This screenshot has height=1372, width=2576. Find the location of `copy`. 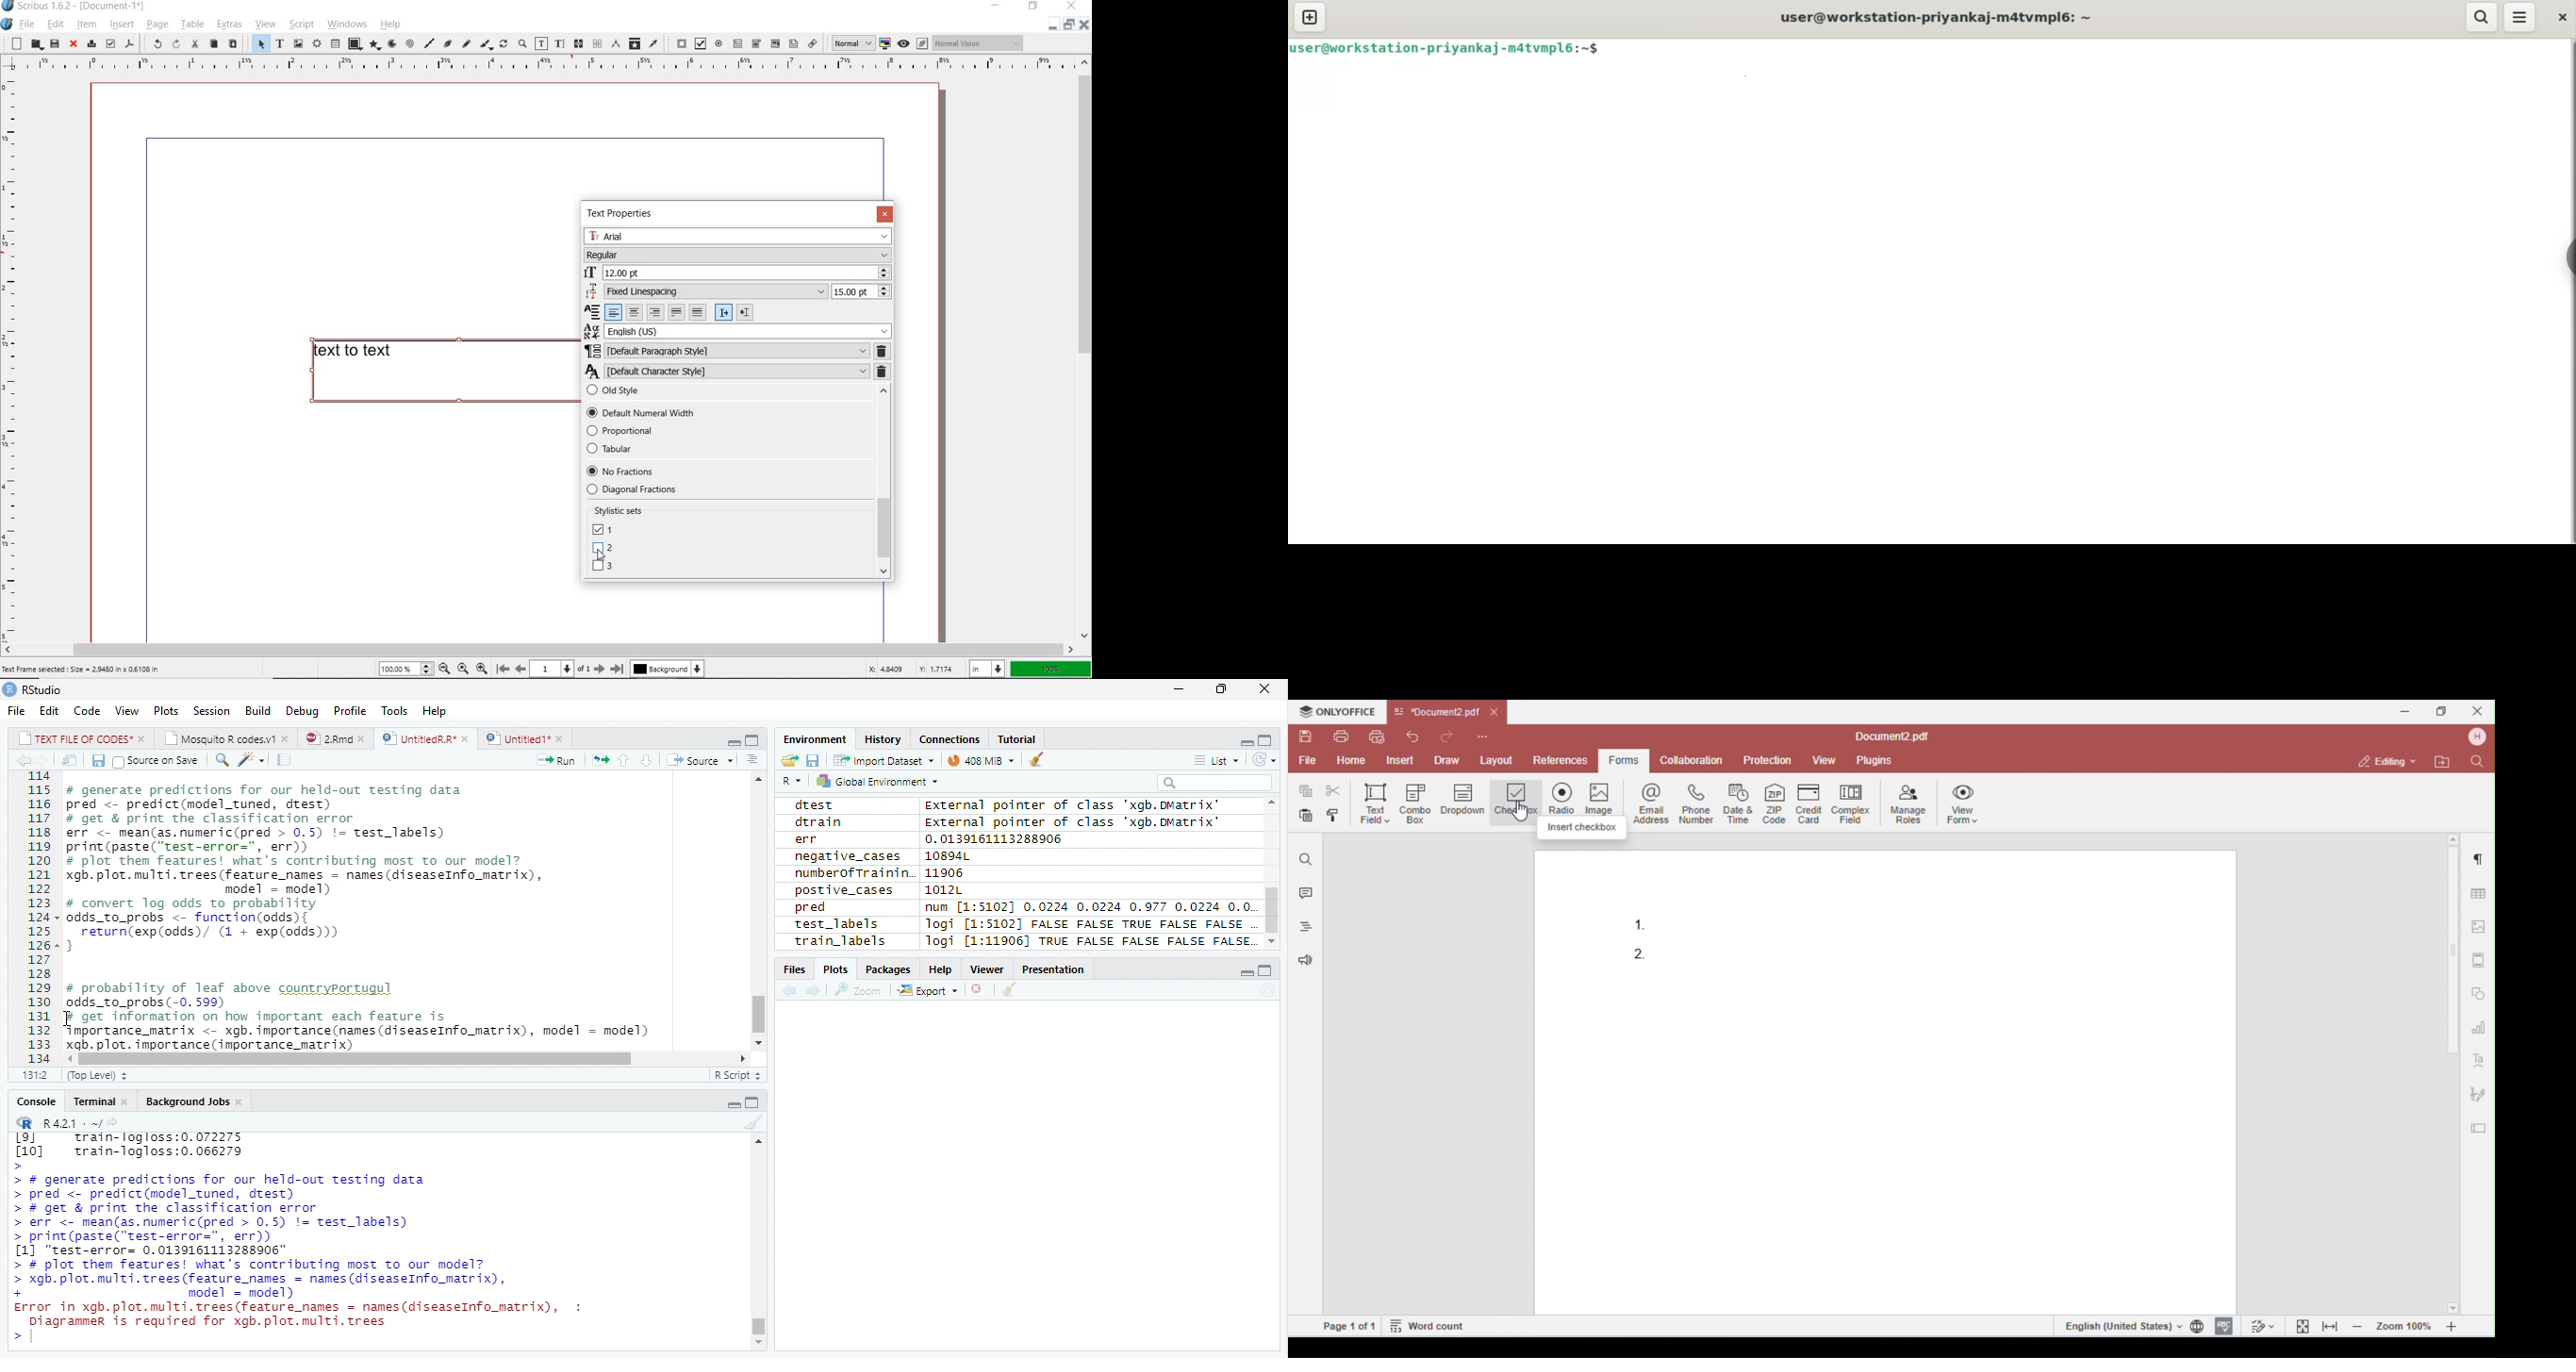

copy is located at coordinates (213, 44).